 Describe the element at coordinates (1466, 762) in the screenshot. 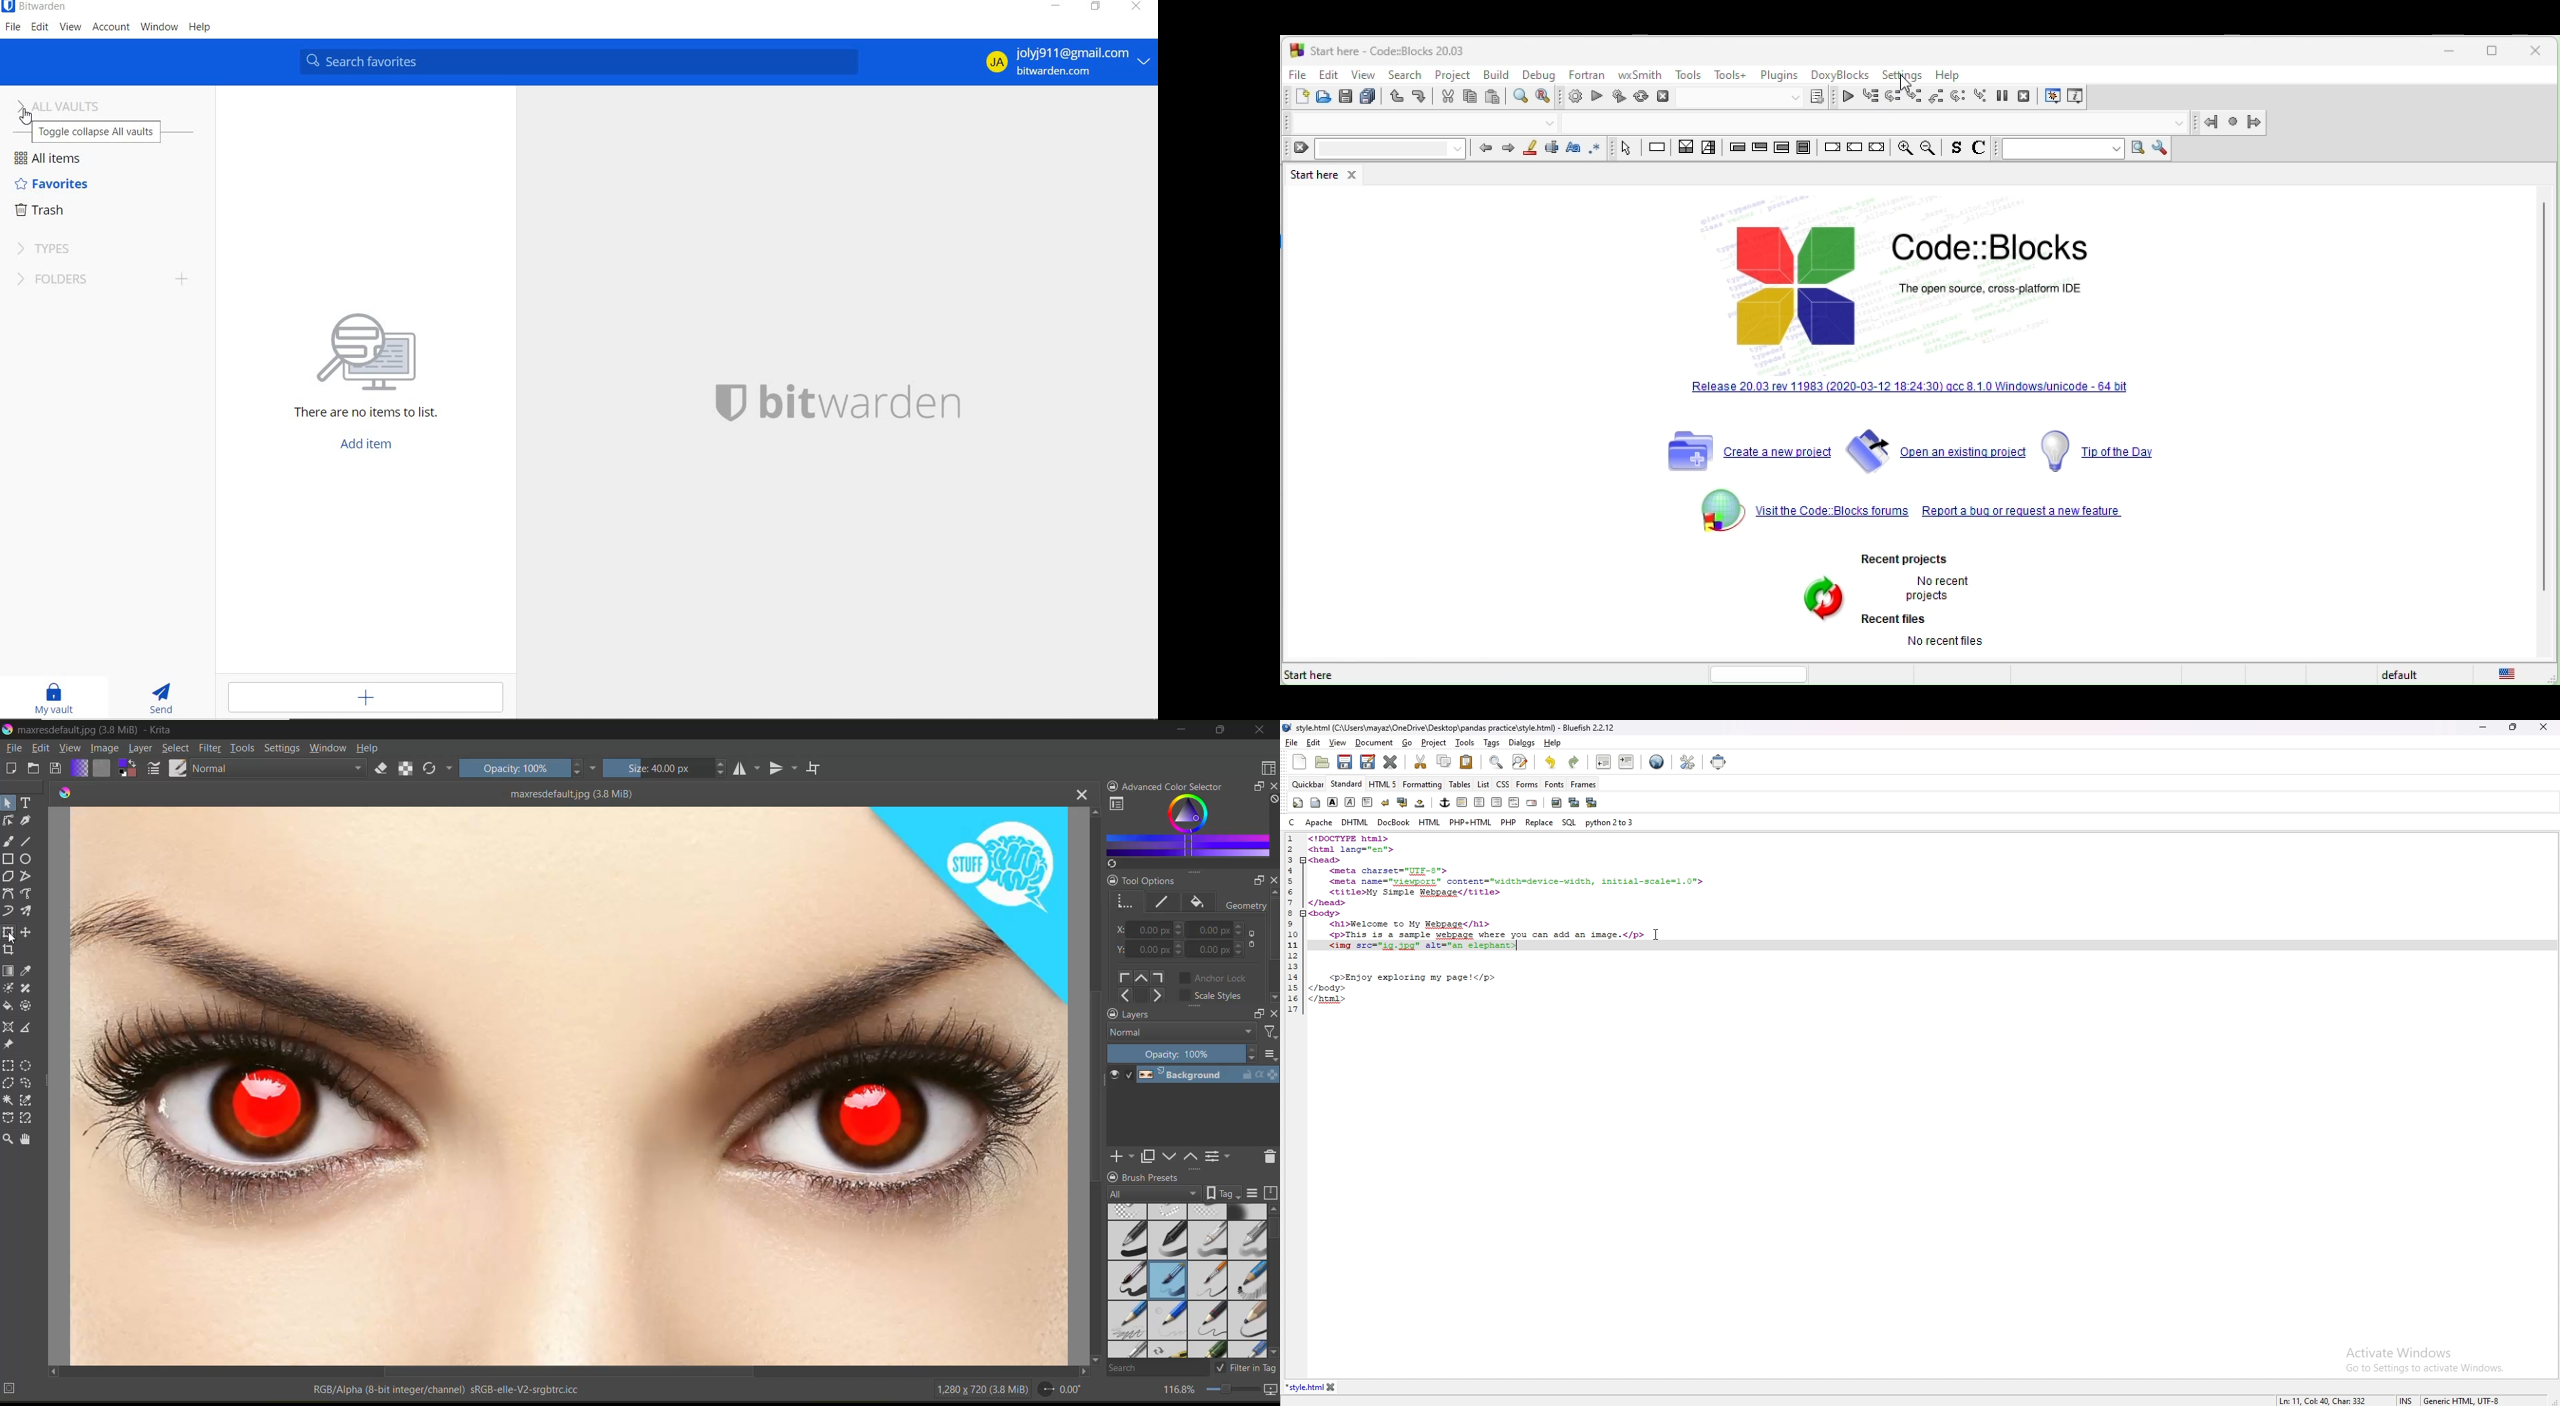

I see `paste` at that location.